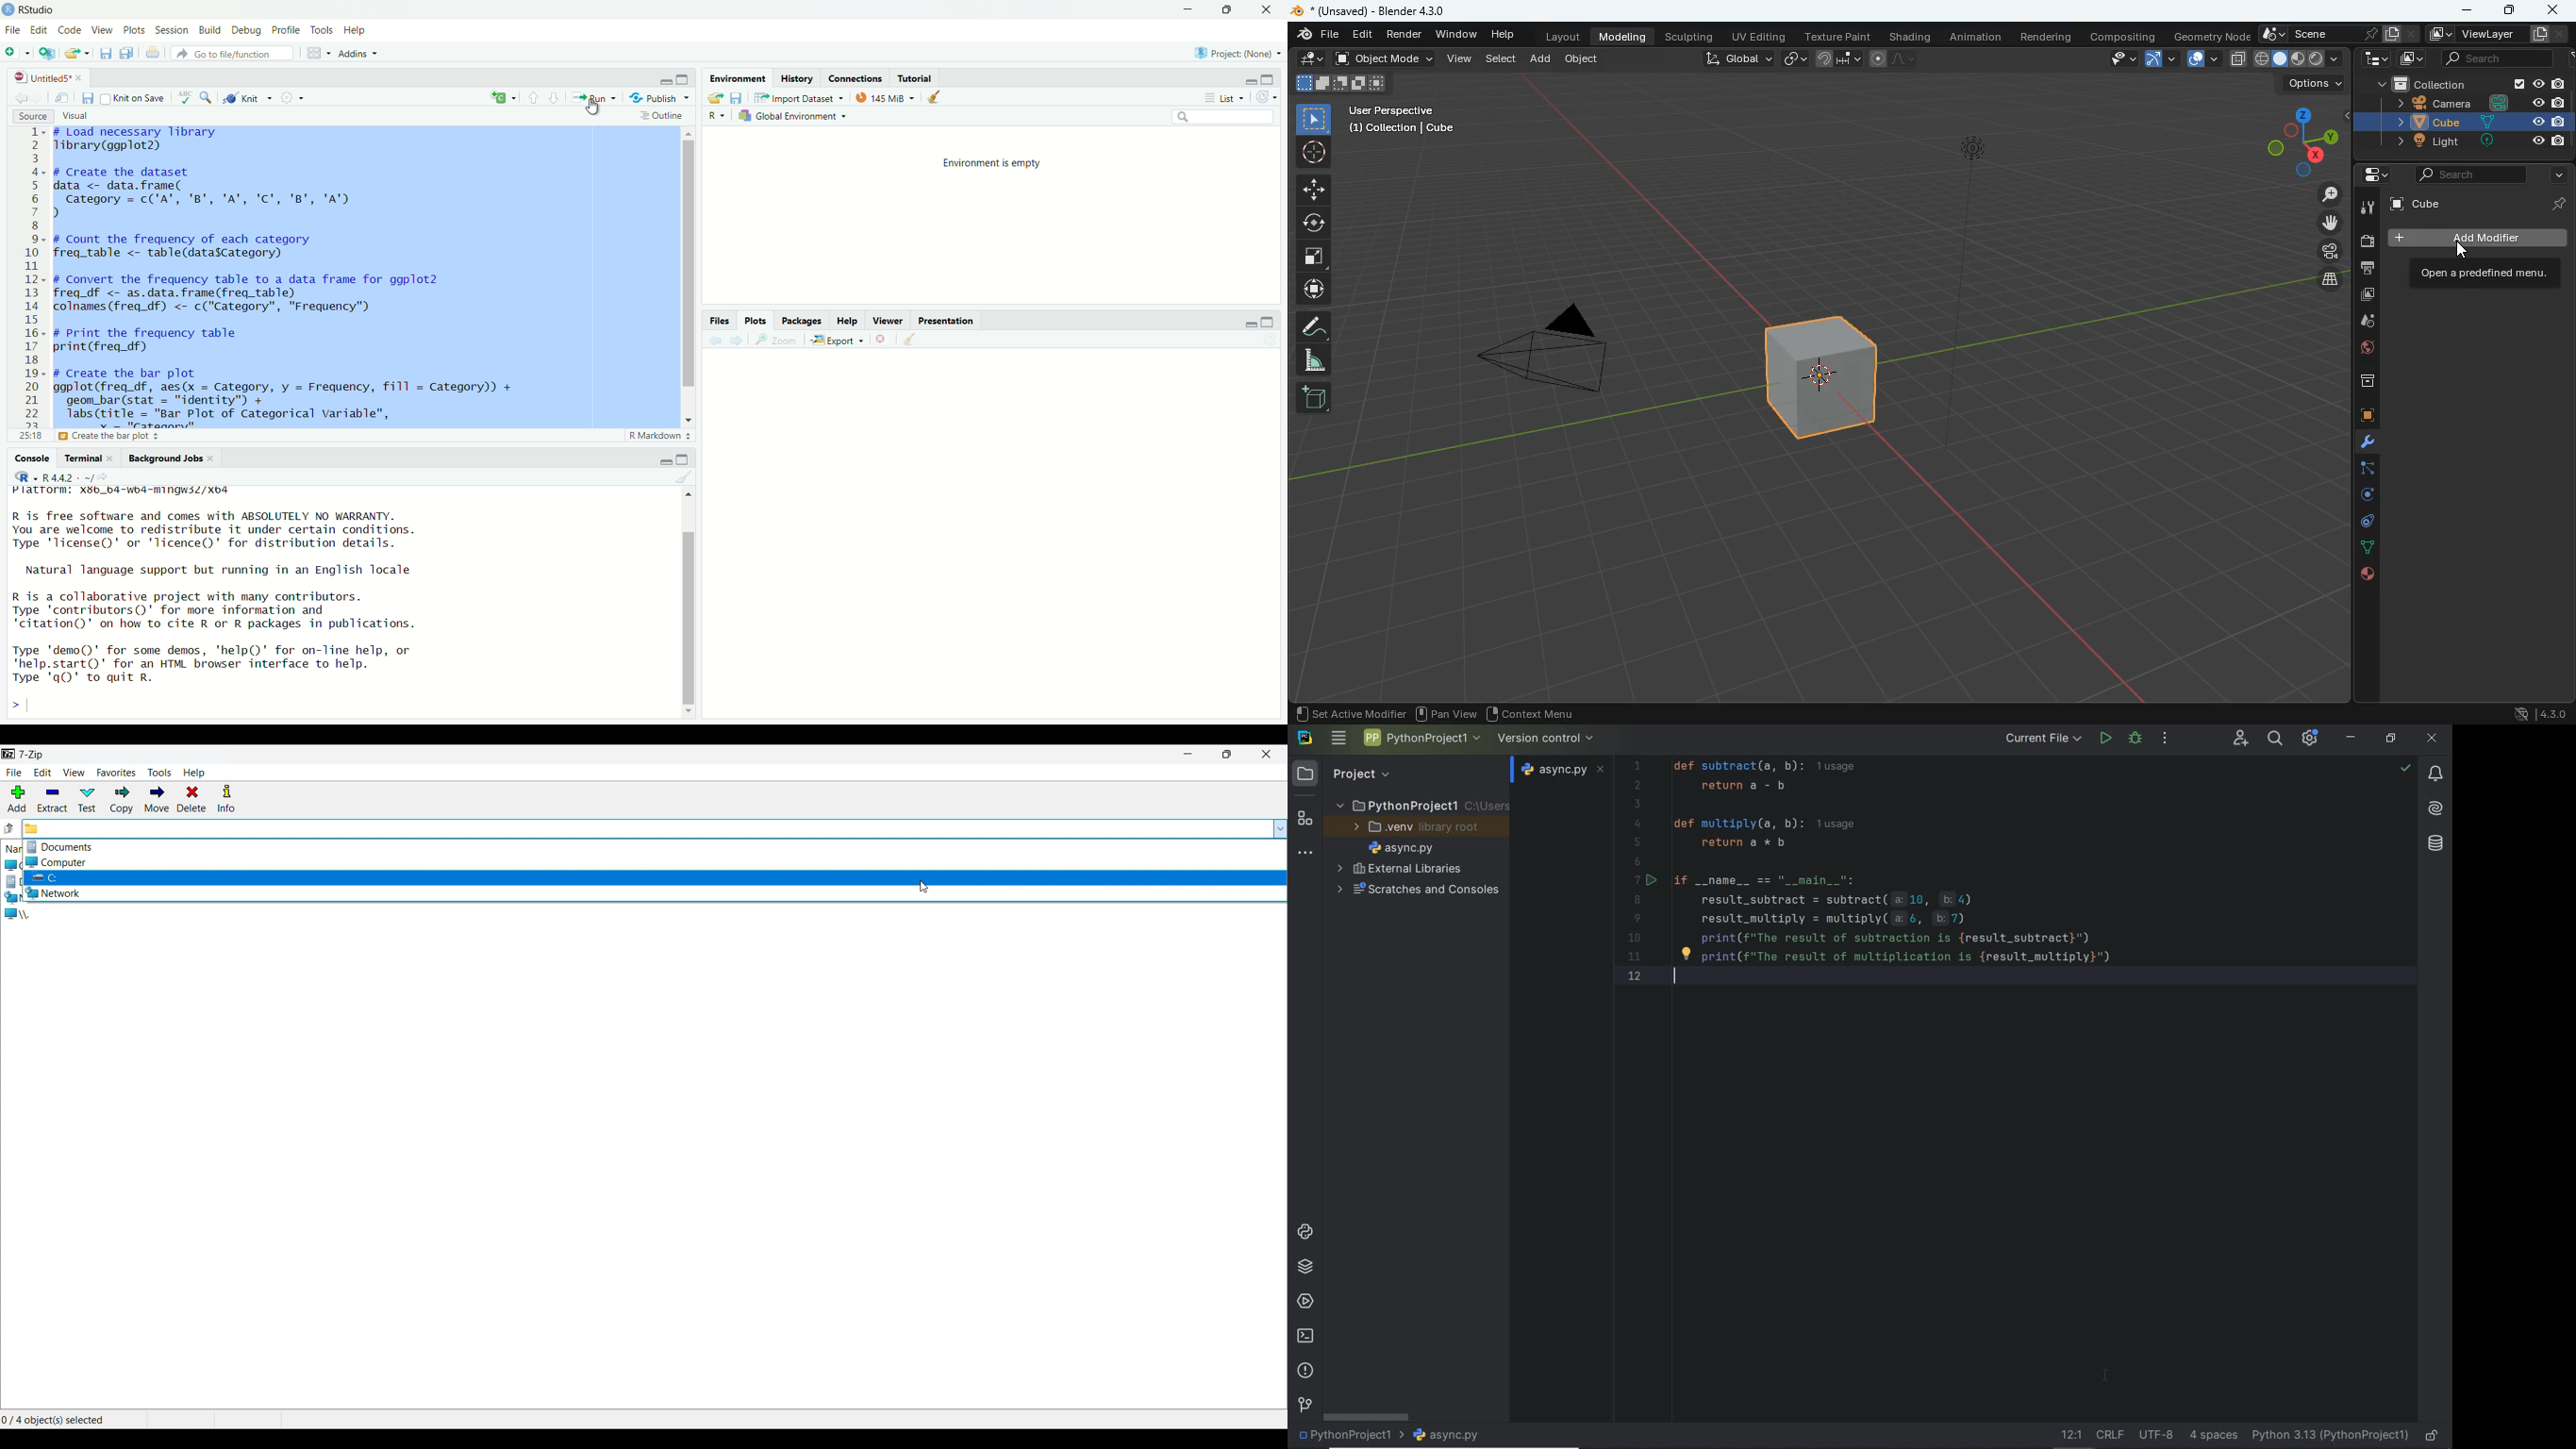  I want to click on maximize, so click(1231, 11).